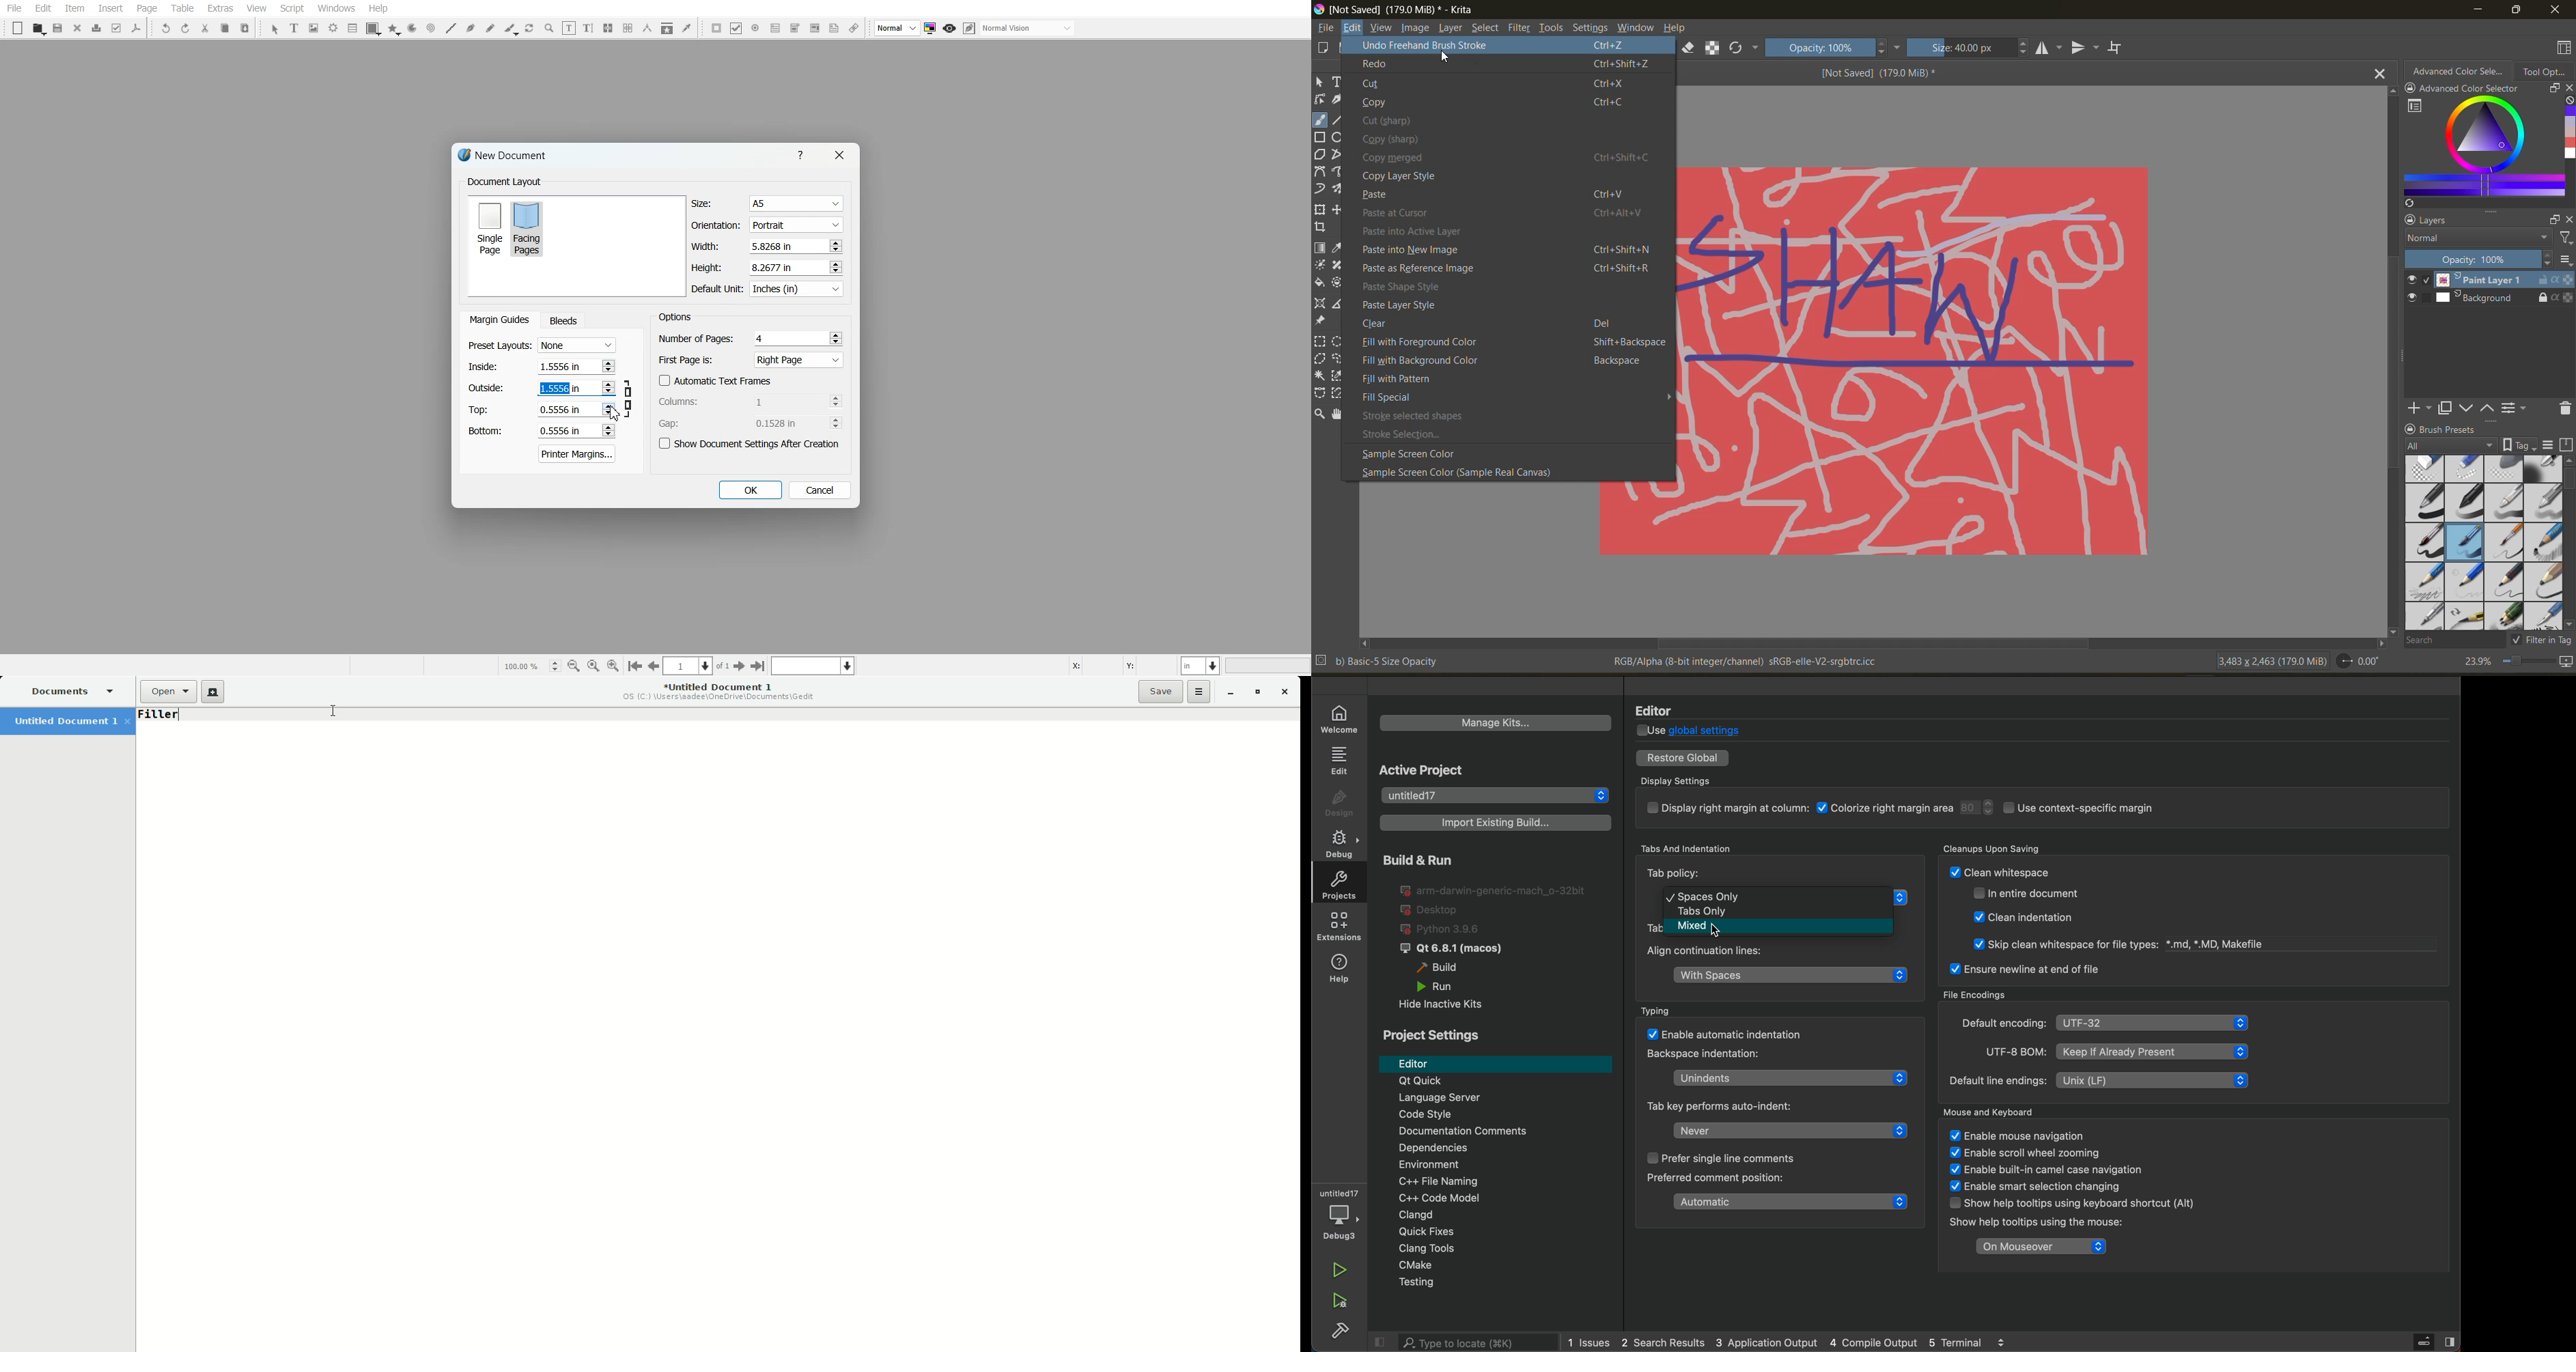 This screenshot has height=1372, width=2576. What do you see at coordinates (854, 29) in the screenshot?
I see `Link Annotation` at bounding box center [854, 29].